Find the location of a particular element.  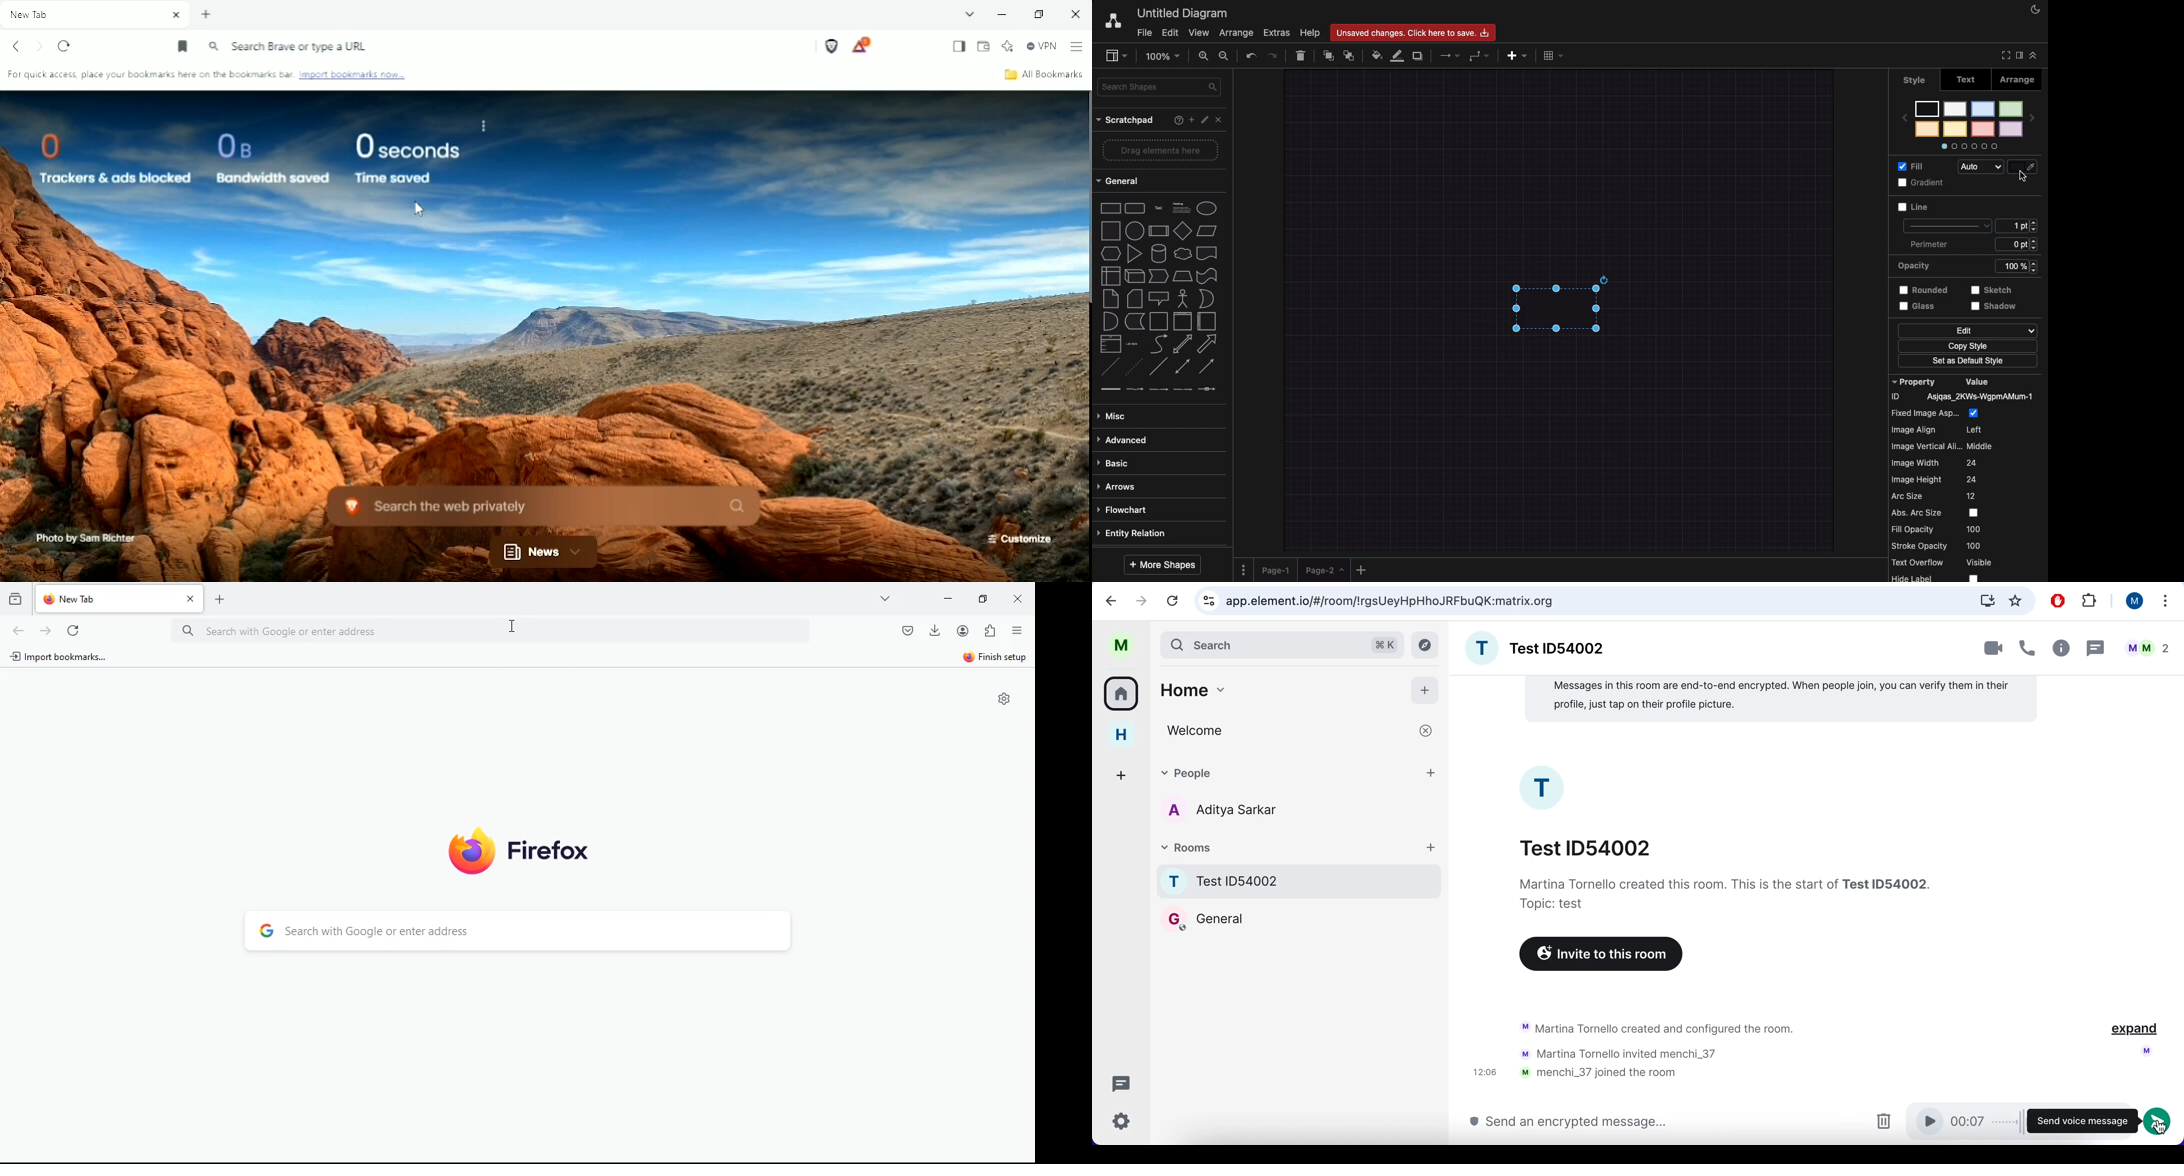

Zoom is located at coordinates (1166, 55).